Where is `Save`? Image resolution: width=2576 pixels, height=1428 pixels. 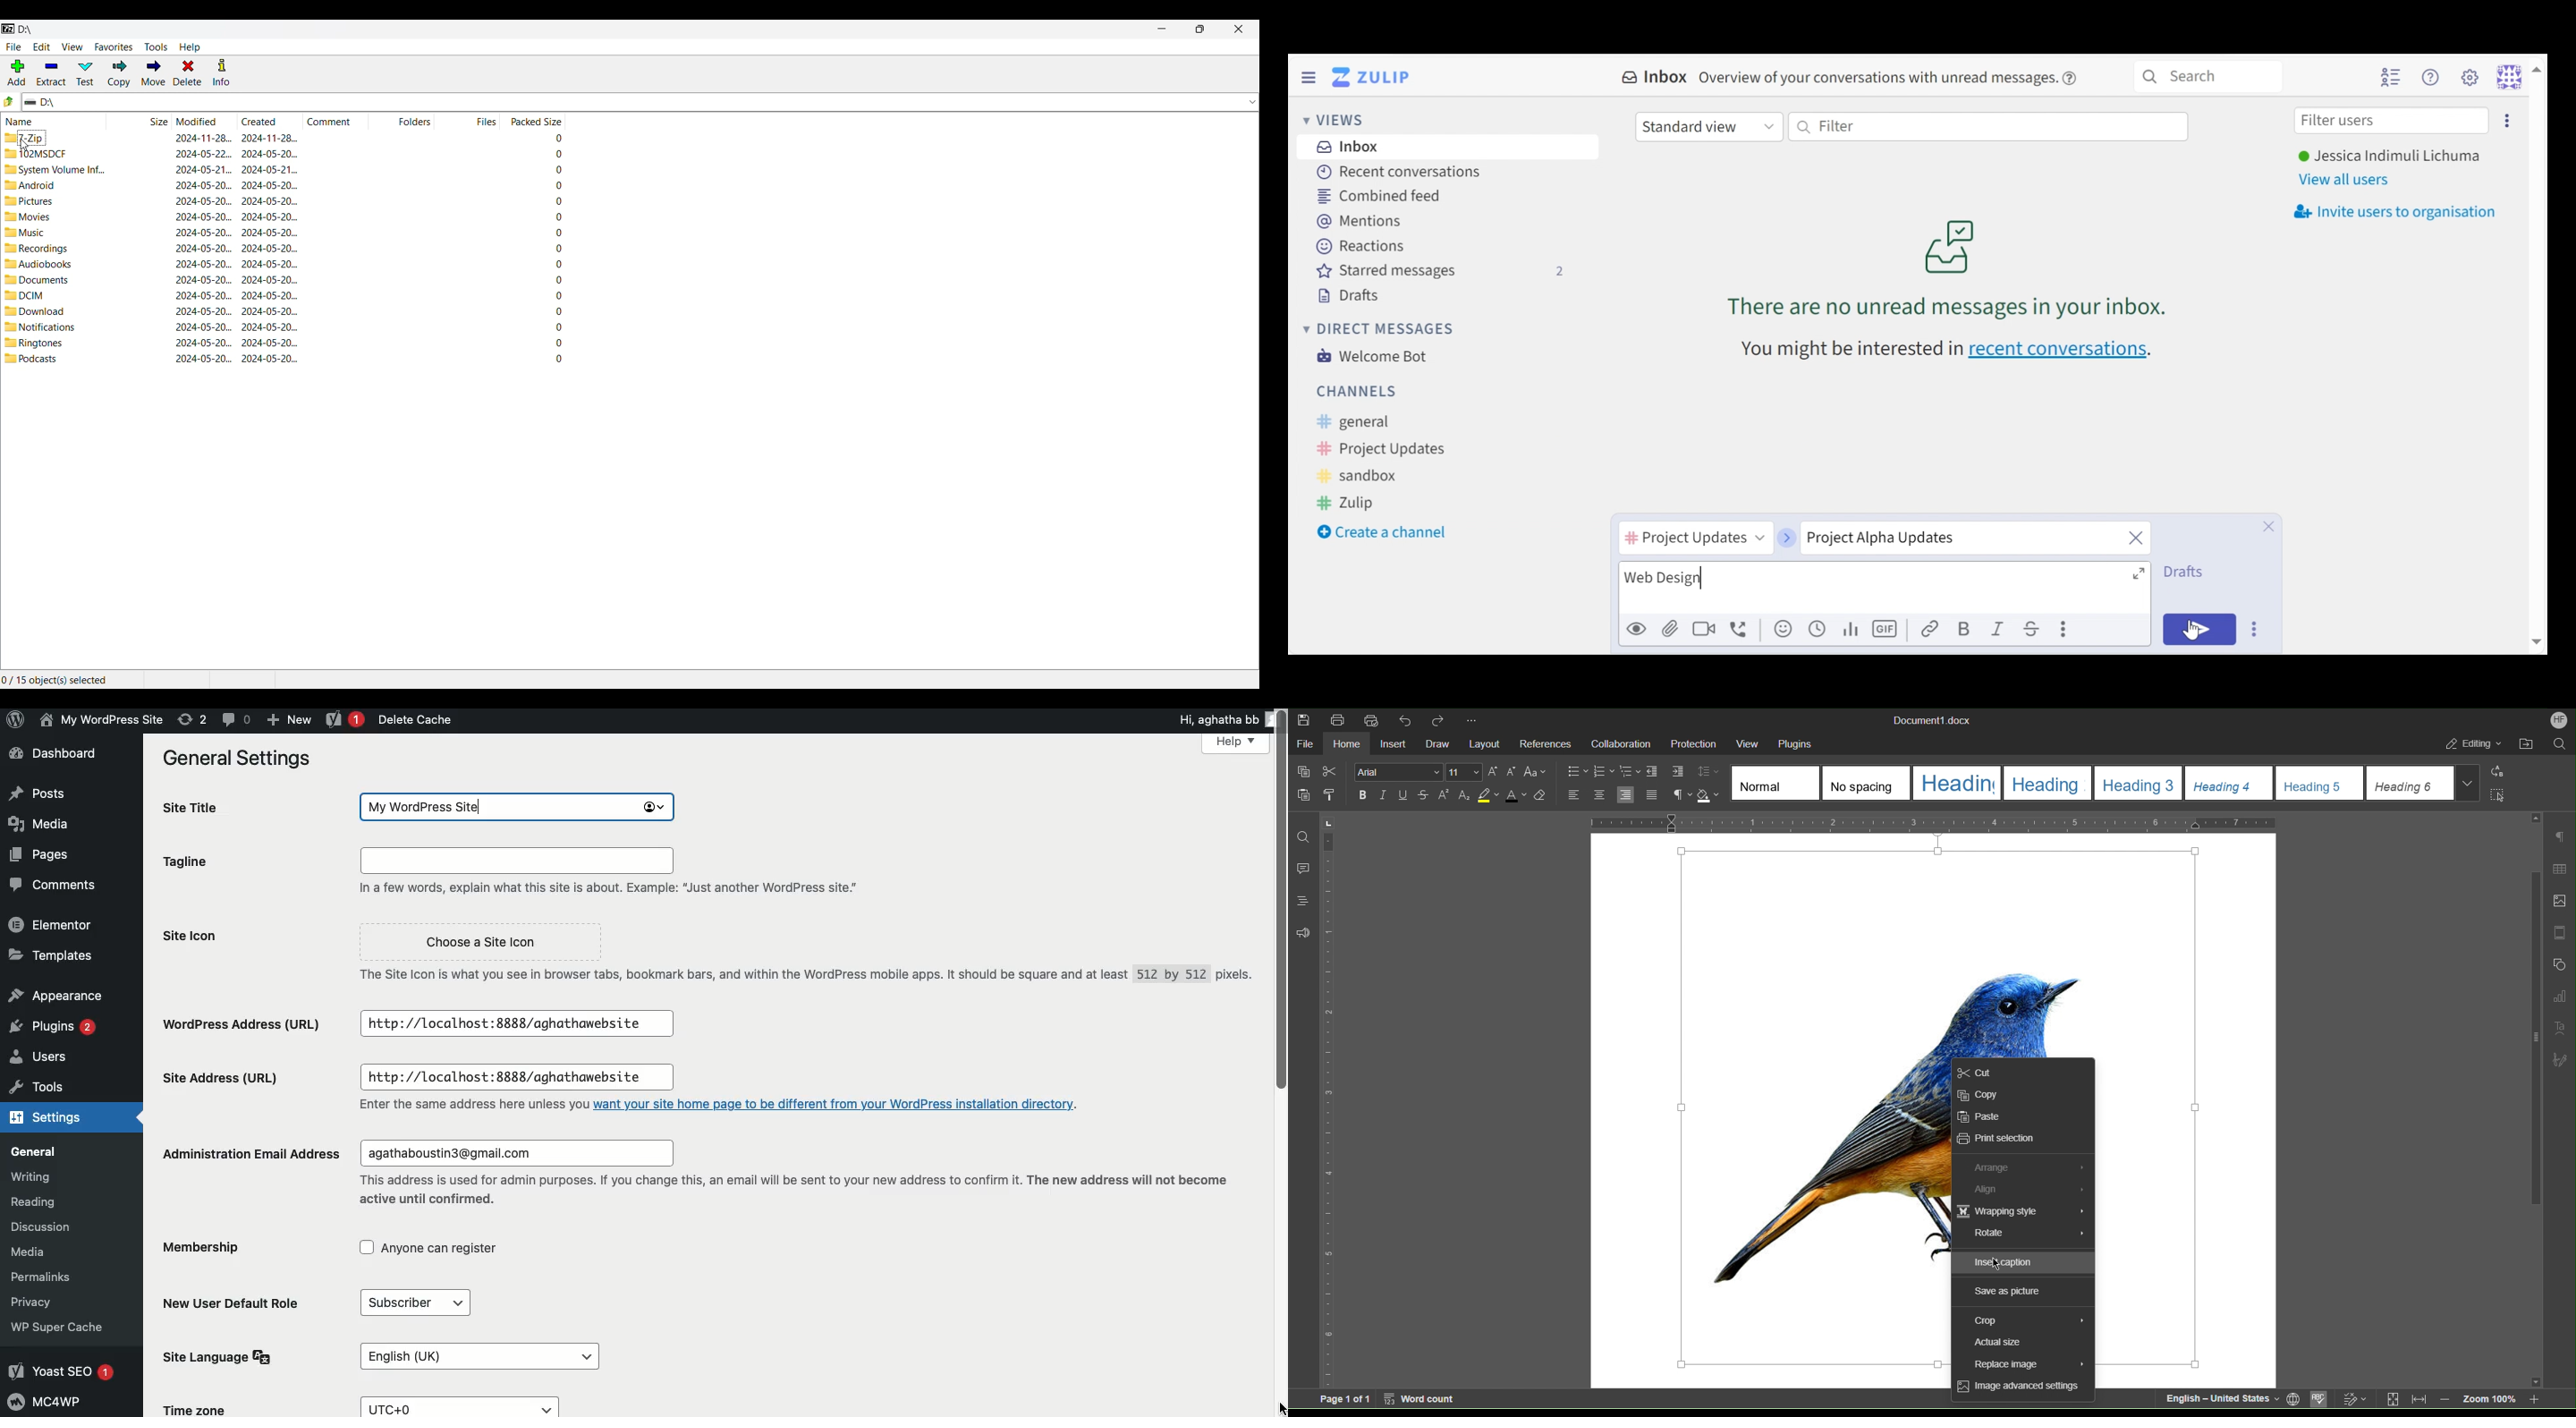
Save is located at coordinates (1303, 719).